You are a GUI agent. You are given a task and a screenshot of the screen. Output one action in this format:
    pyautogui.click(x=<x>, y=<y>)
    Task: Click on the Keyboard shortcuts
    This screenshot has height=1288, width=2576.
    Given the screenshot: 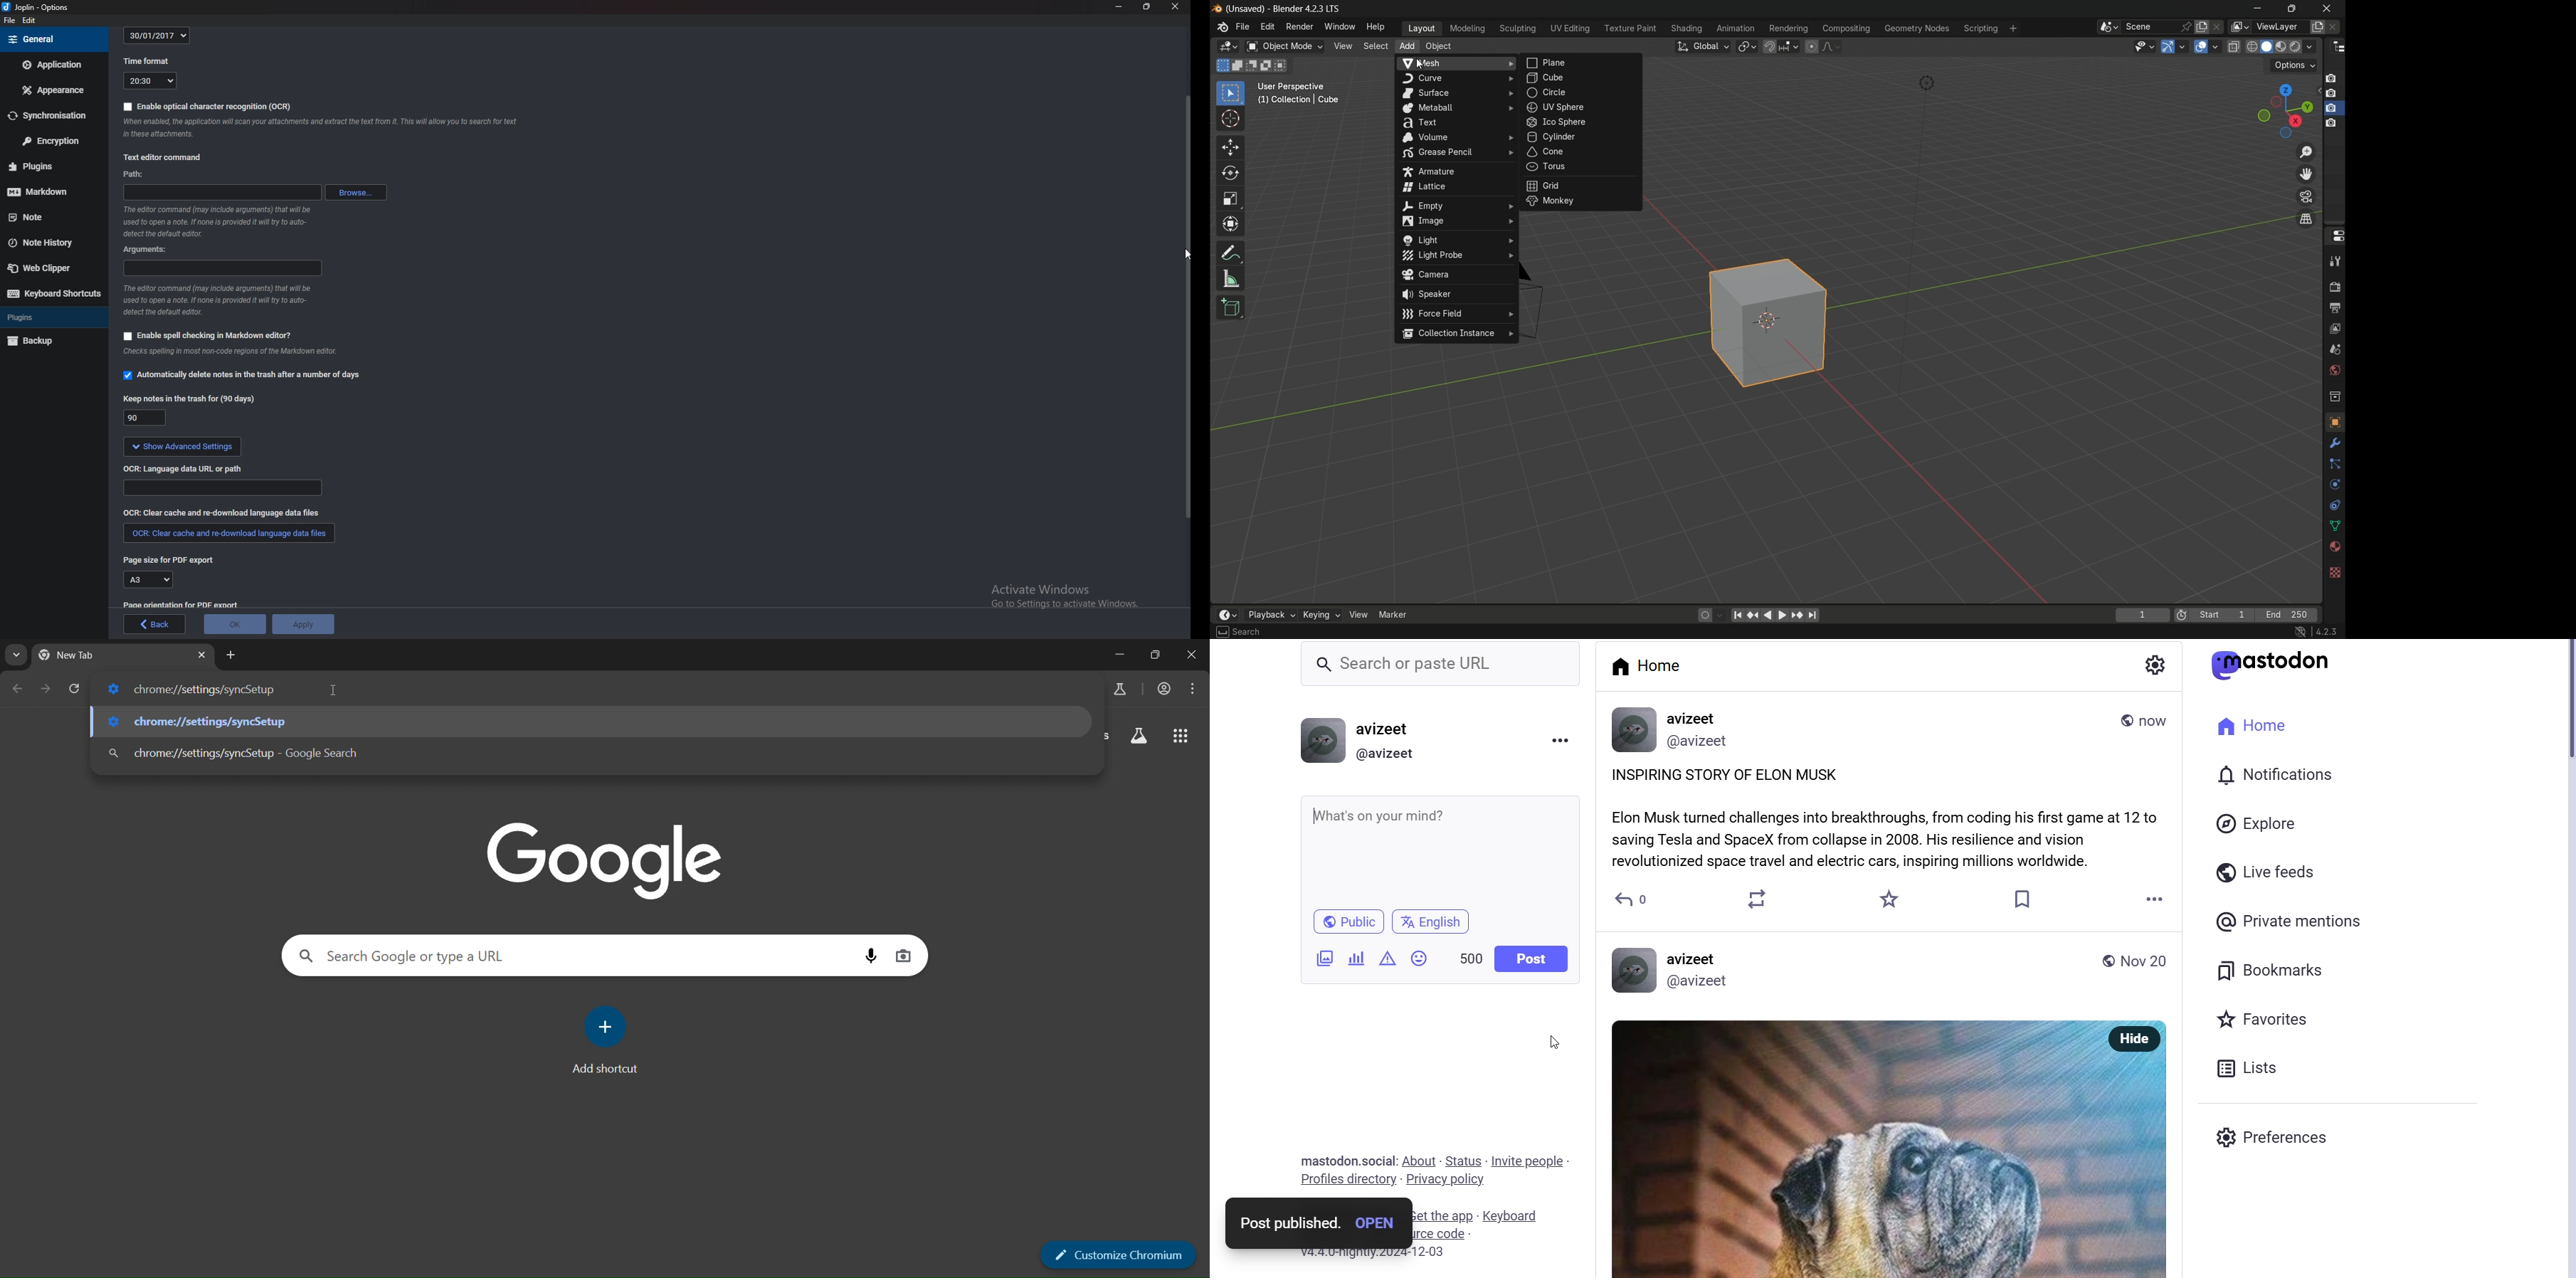 What is the action you would take?
    pyautogui.click(x=53, y=295)
    